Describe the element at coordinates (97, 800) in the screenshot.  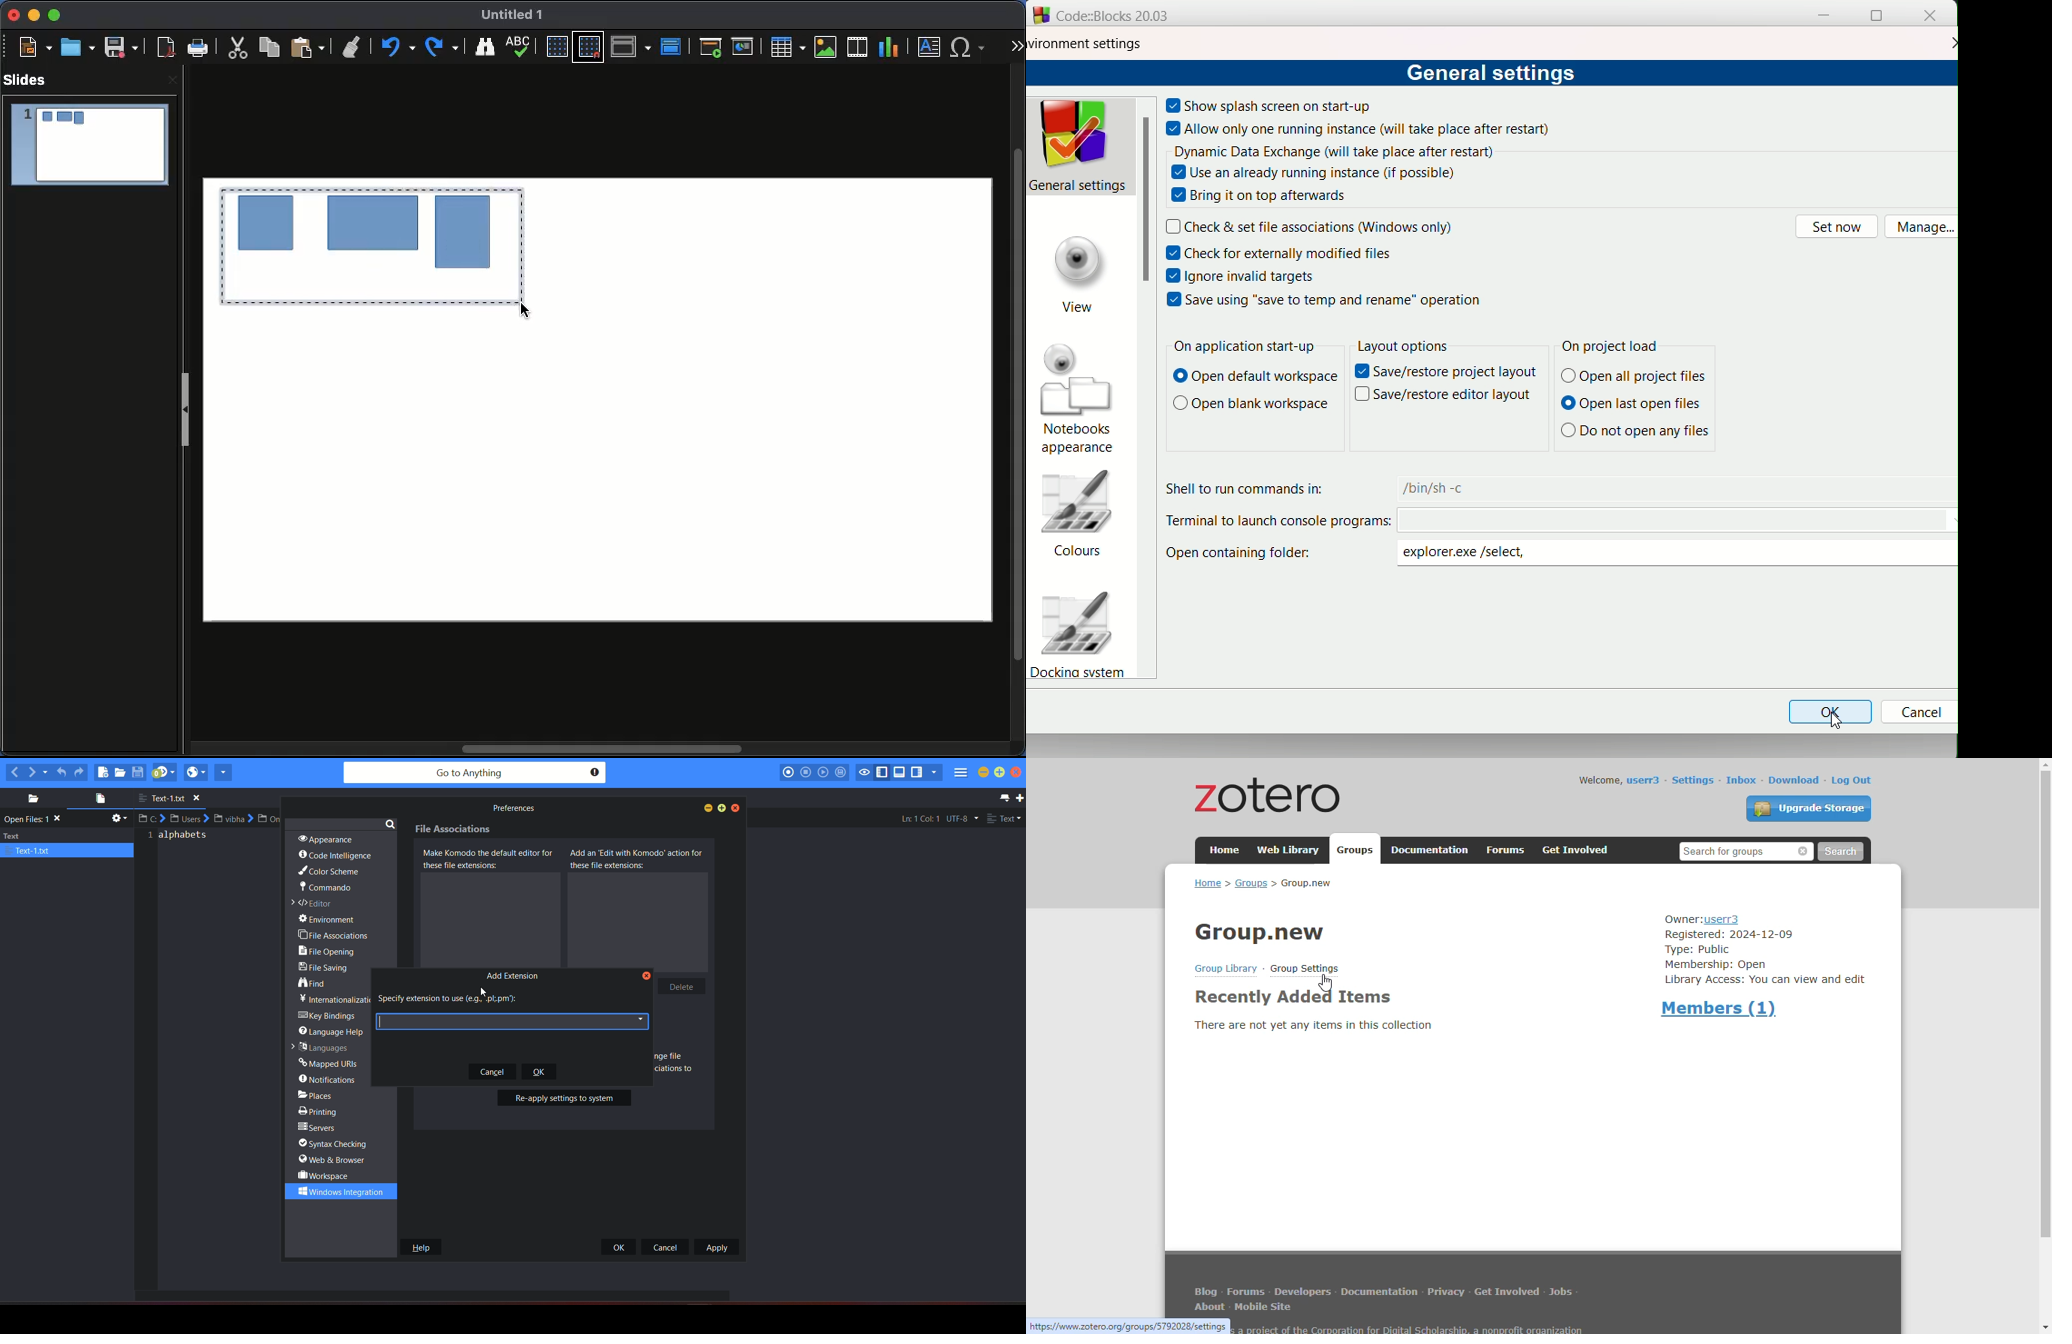
I see `open file` at that location.